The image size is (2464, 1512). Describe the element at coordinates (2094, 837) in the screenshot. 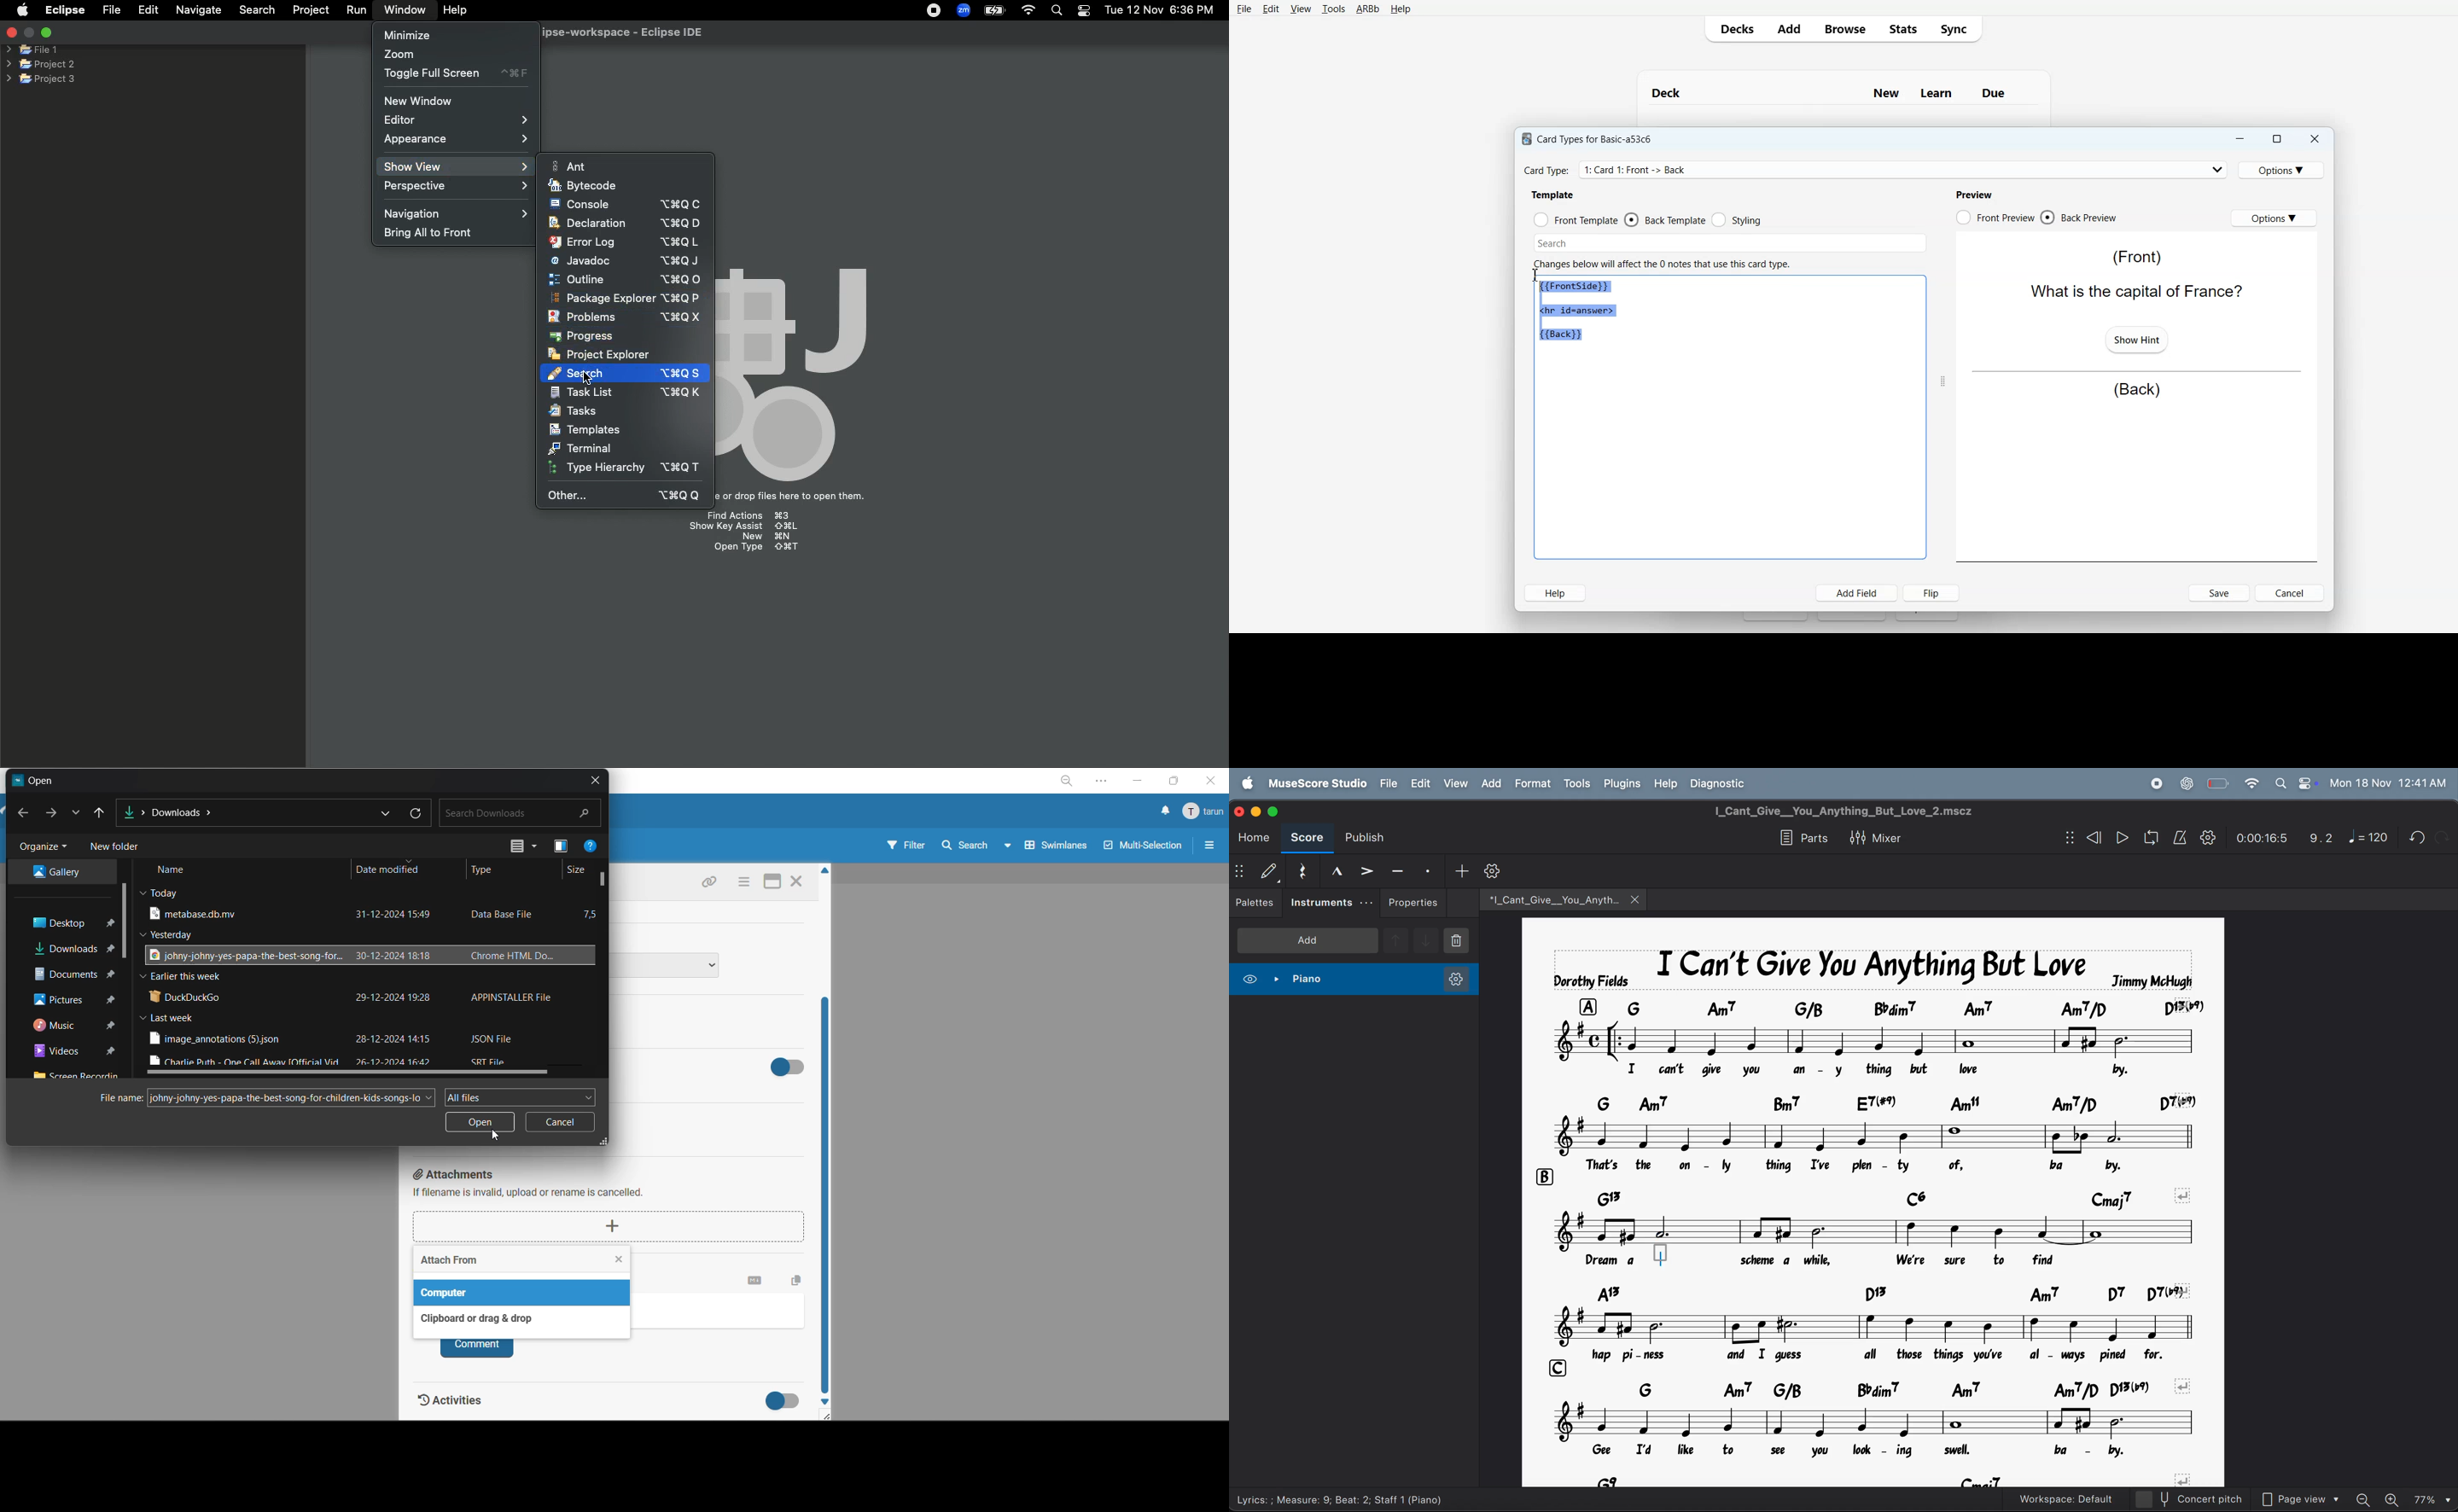

I see `rewind` at that location.